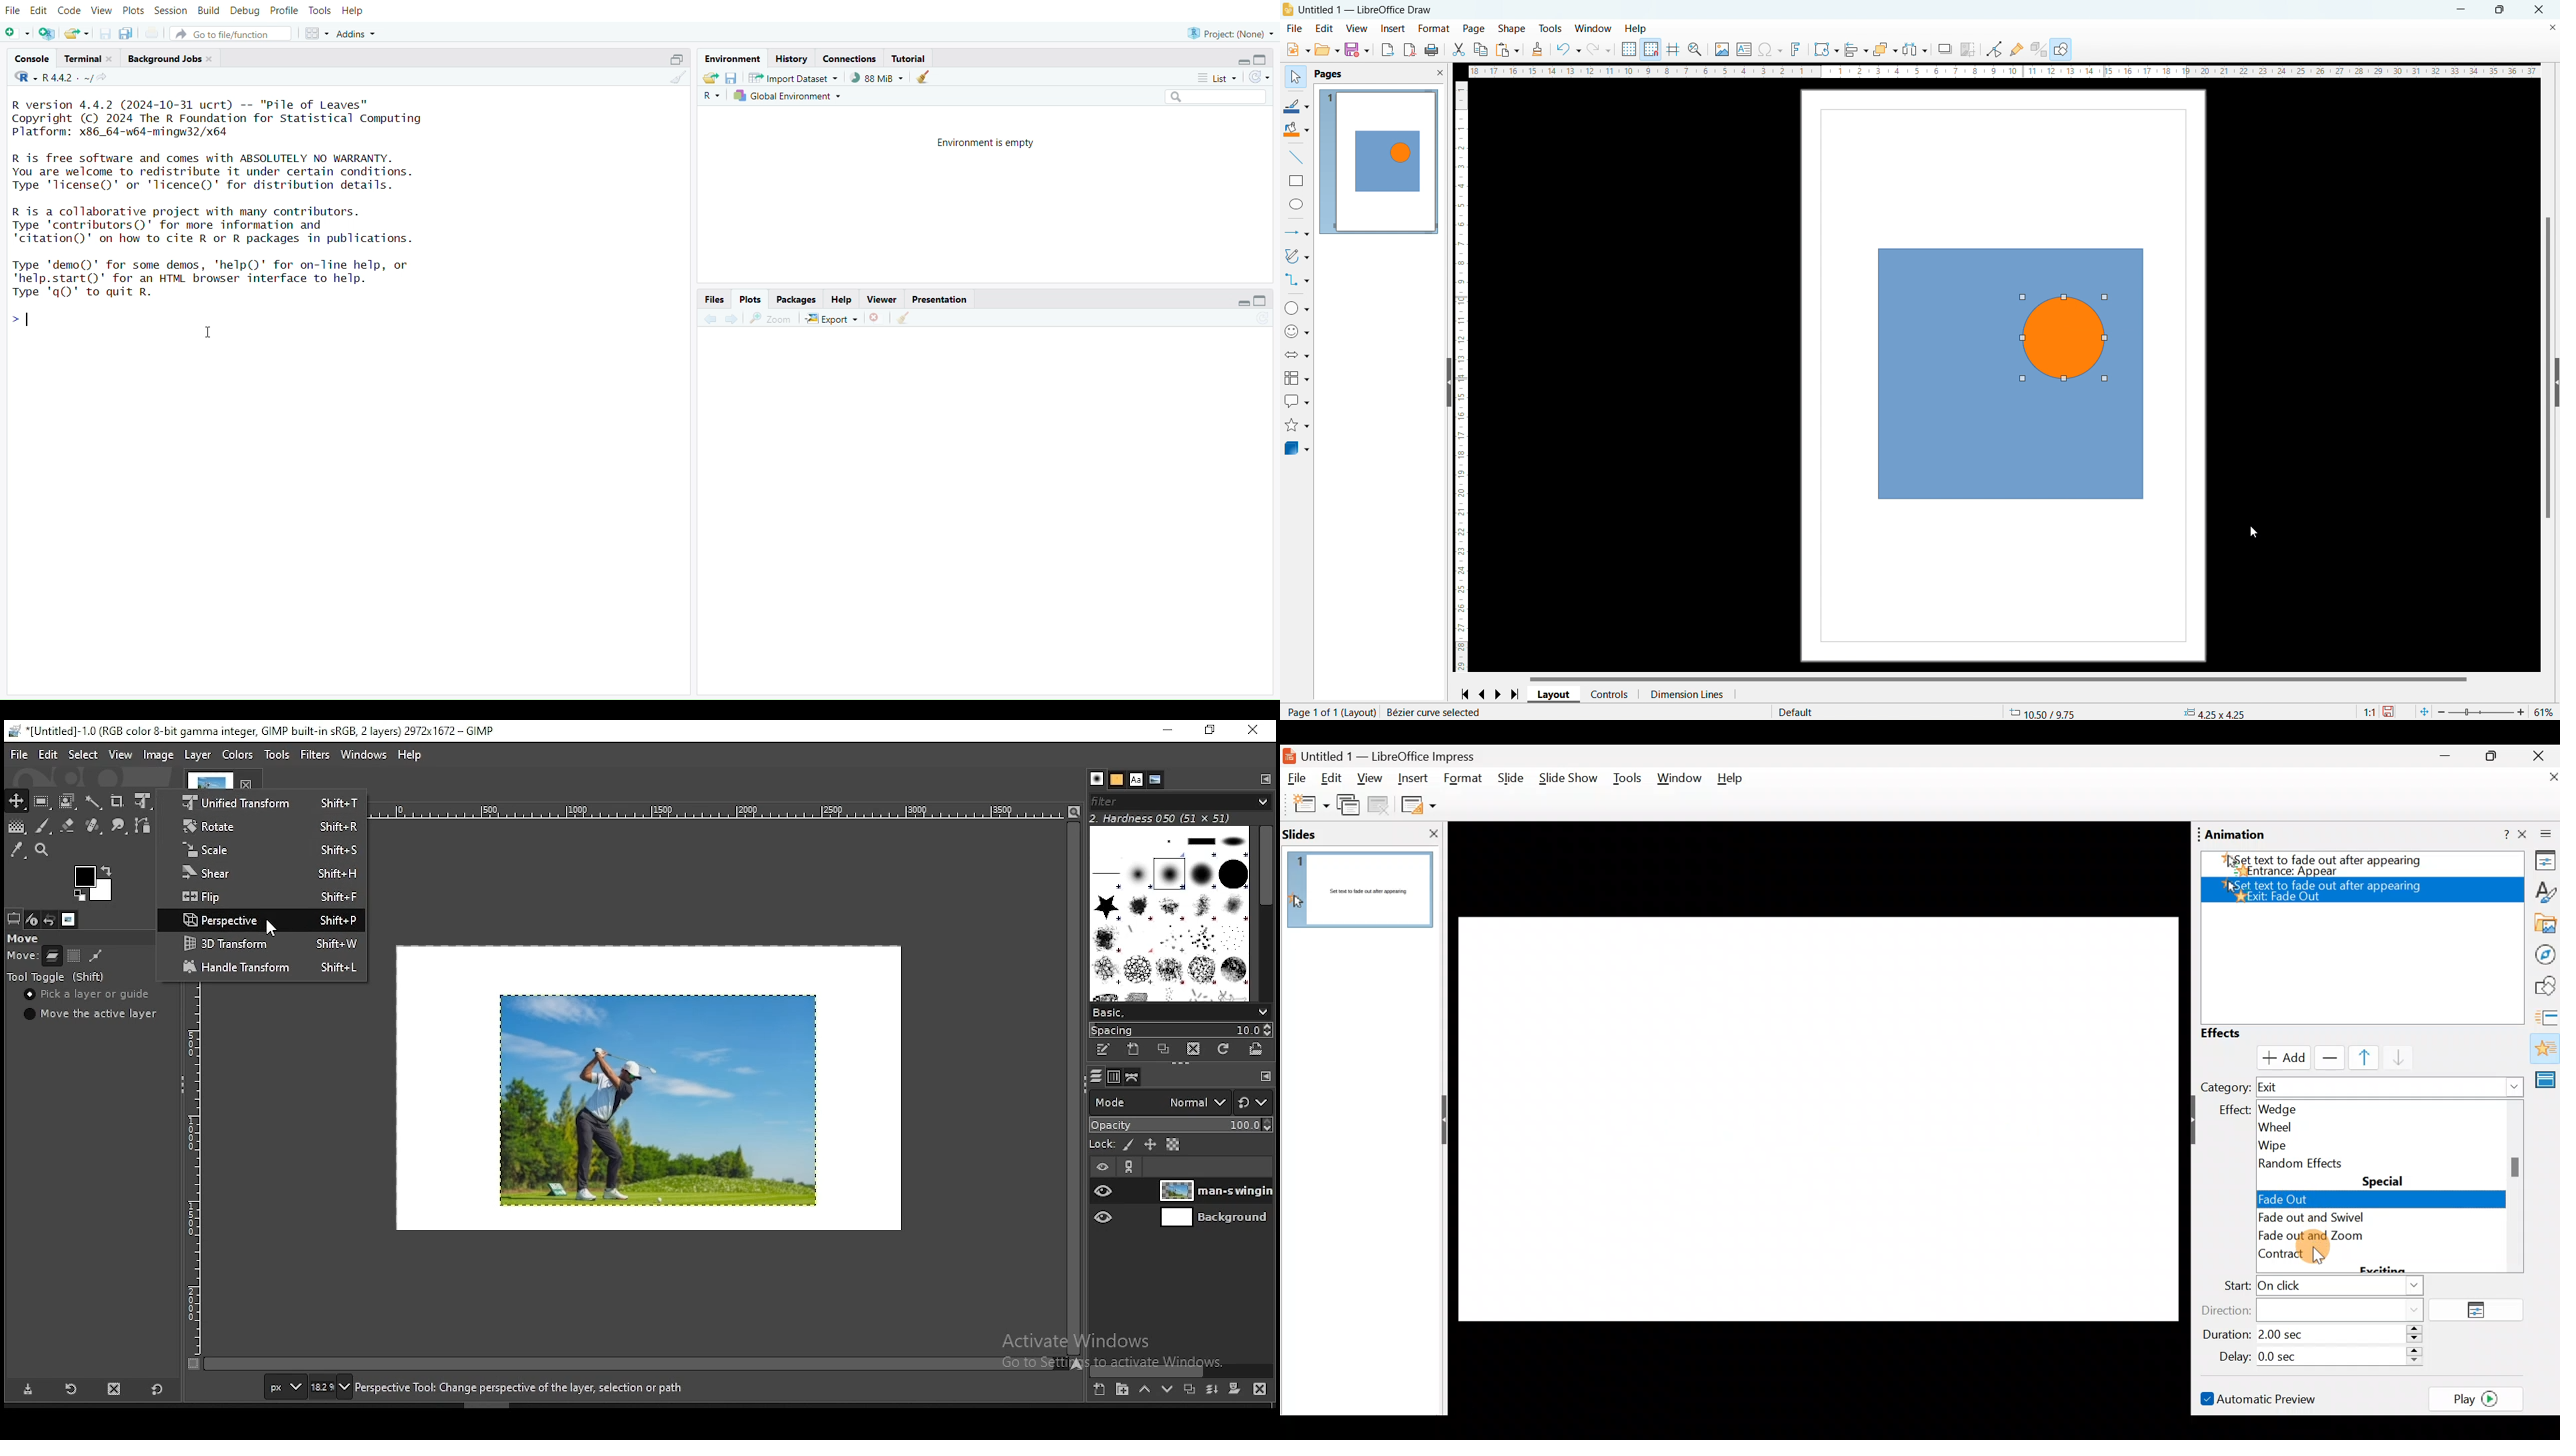 The width and height of the screenshot is (2576, 1456). What do you see at coordinates (1694, 49) in the screenshot?
I see `xoom snd pan` at bounding box center [1694, 49].